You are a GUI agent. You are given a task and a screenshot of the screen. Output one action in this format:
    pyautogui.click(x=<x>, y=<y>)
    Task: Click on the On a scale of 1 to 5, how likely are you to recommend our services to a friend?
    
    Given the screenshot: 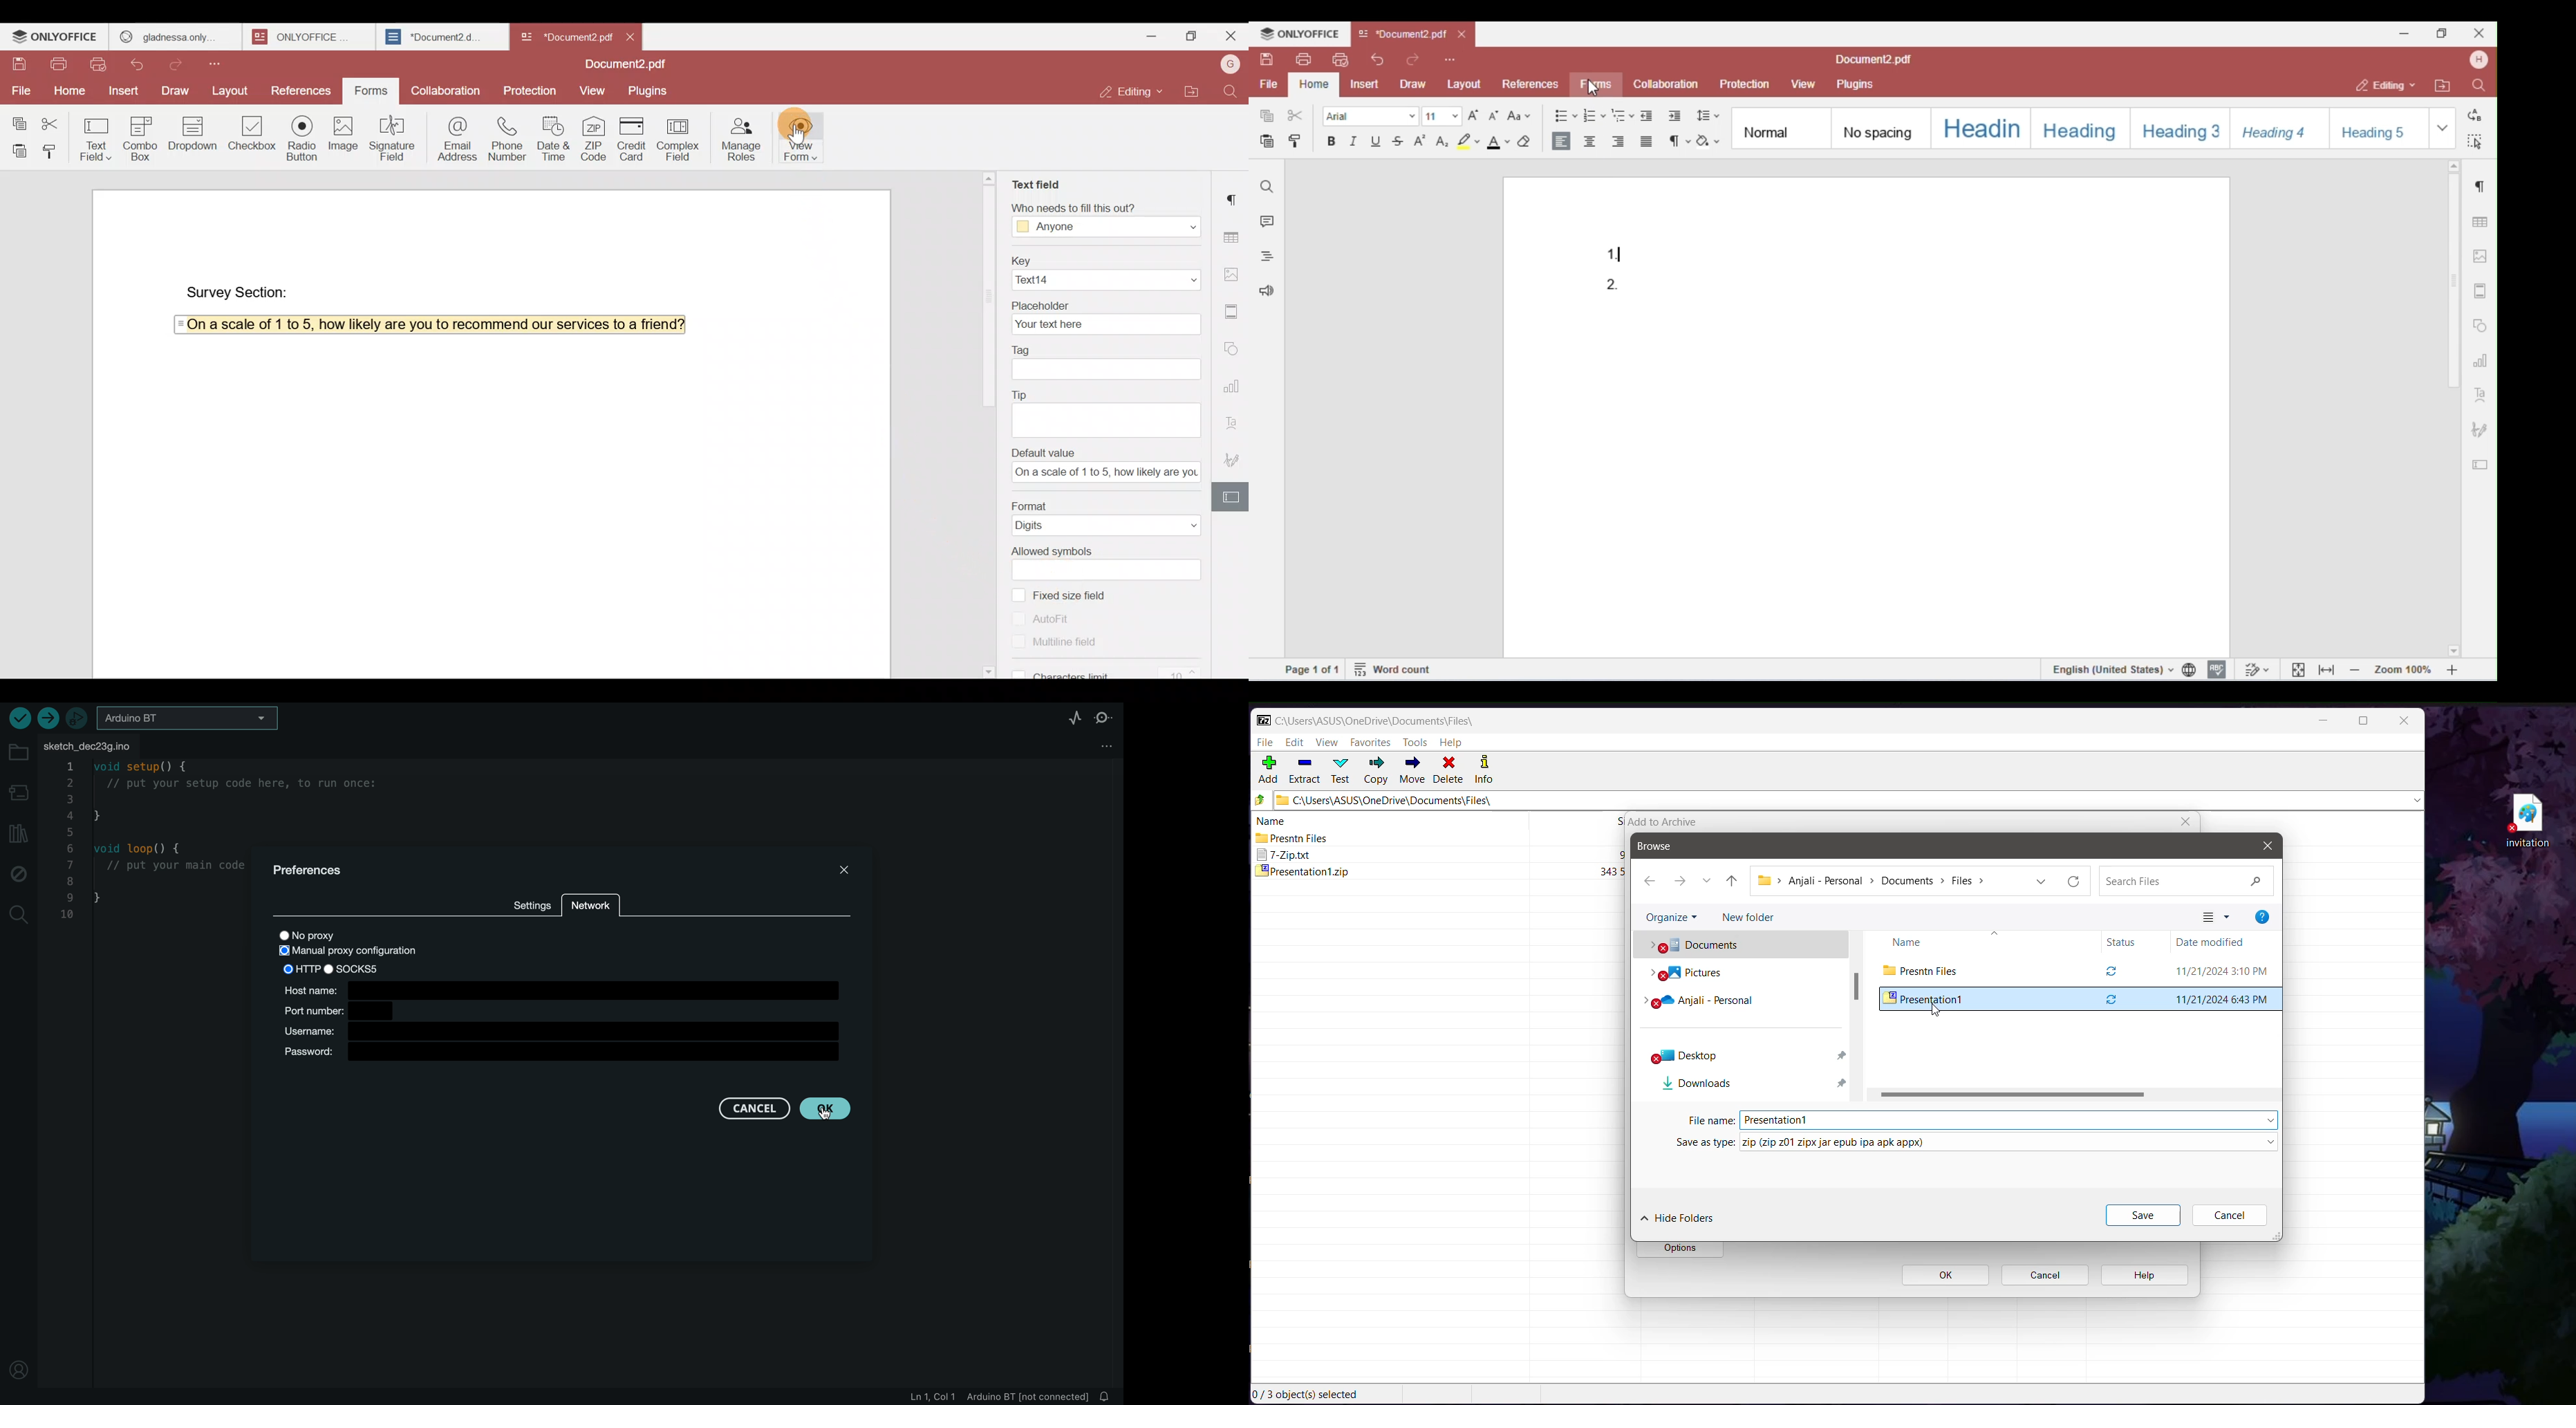 What is the action you would take?
    pyautogui.click(x=428, y=325)
    